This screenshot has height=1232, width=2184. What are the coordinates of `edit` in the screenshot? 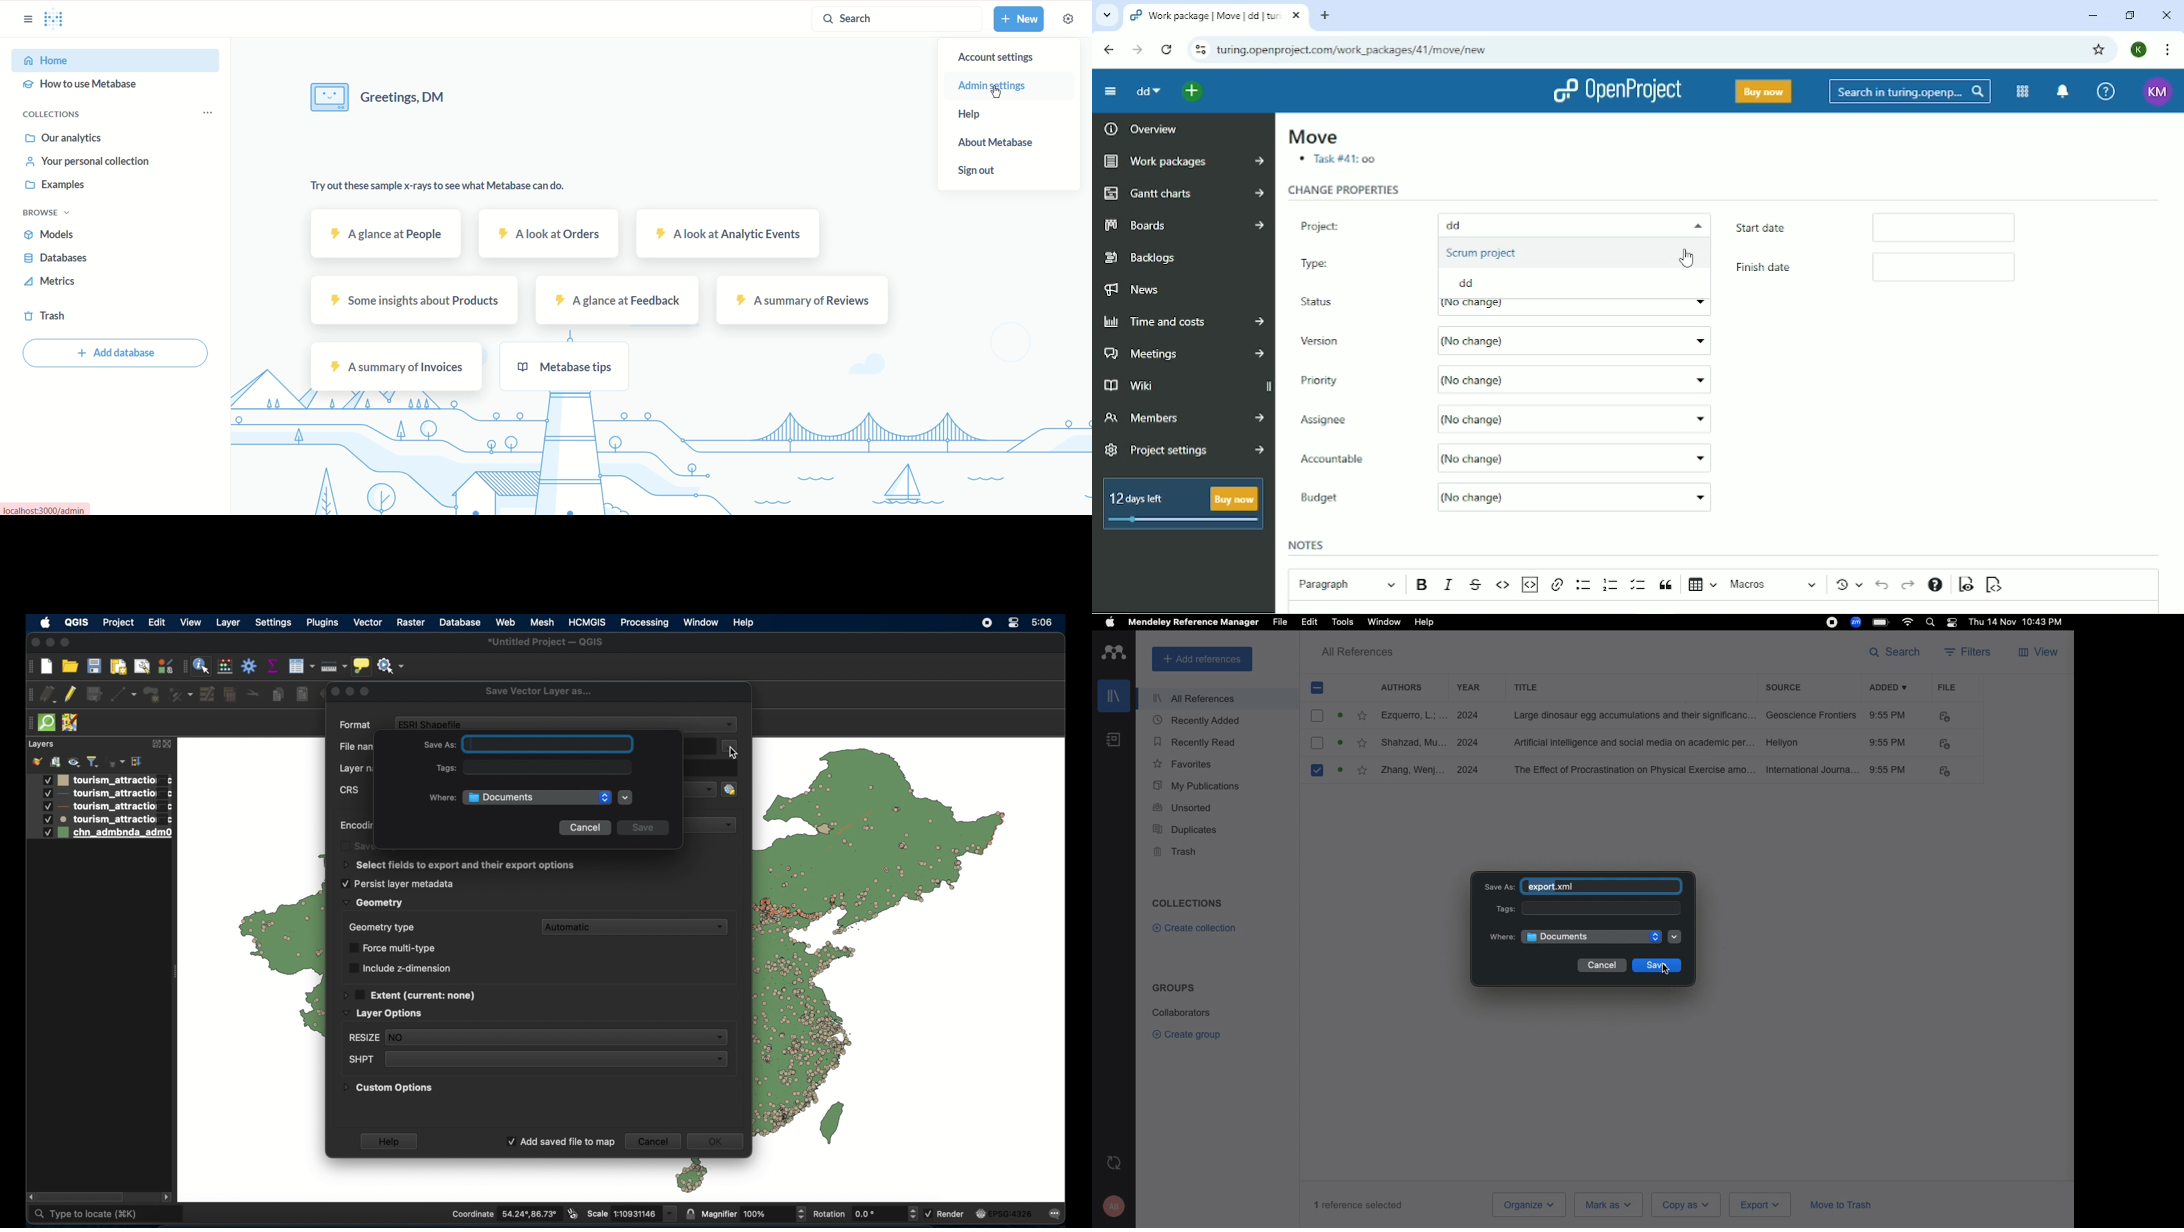 It's located at (157, 624).